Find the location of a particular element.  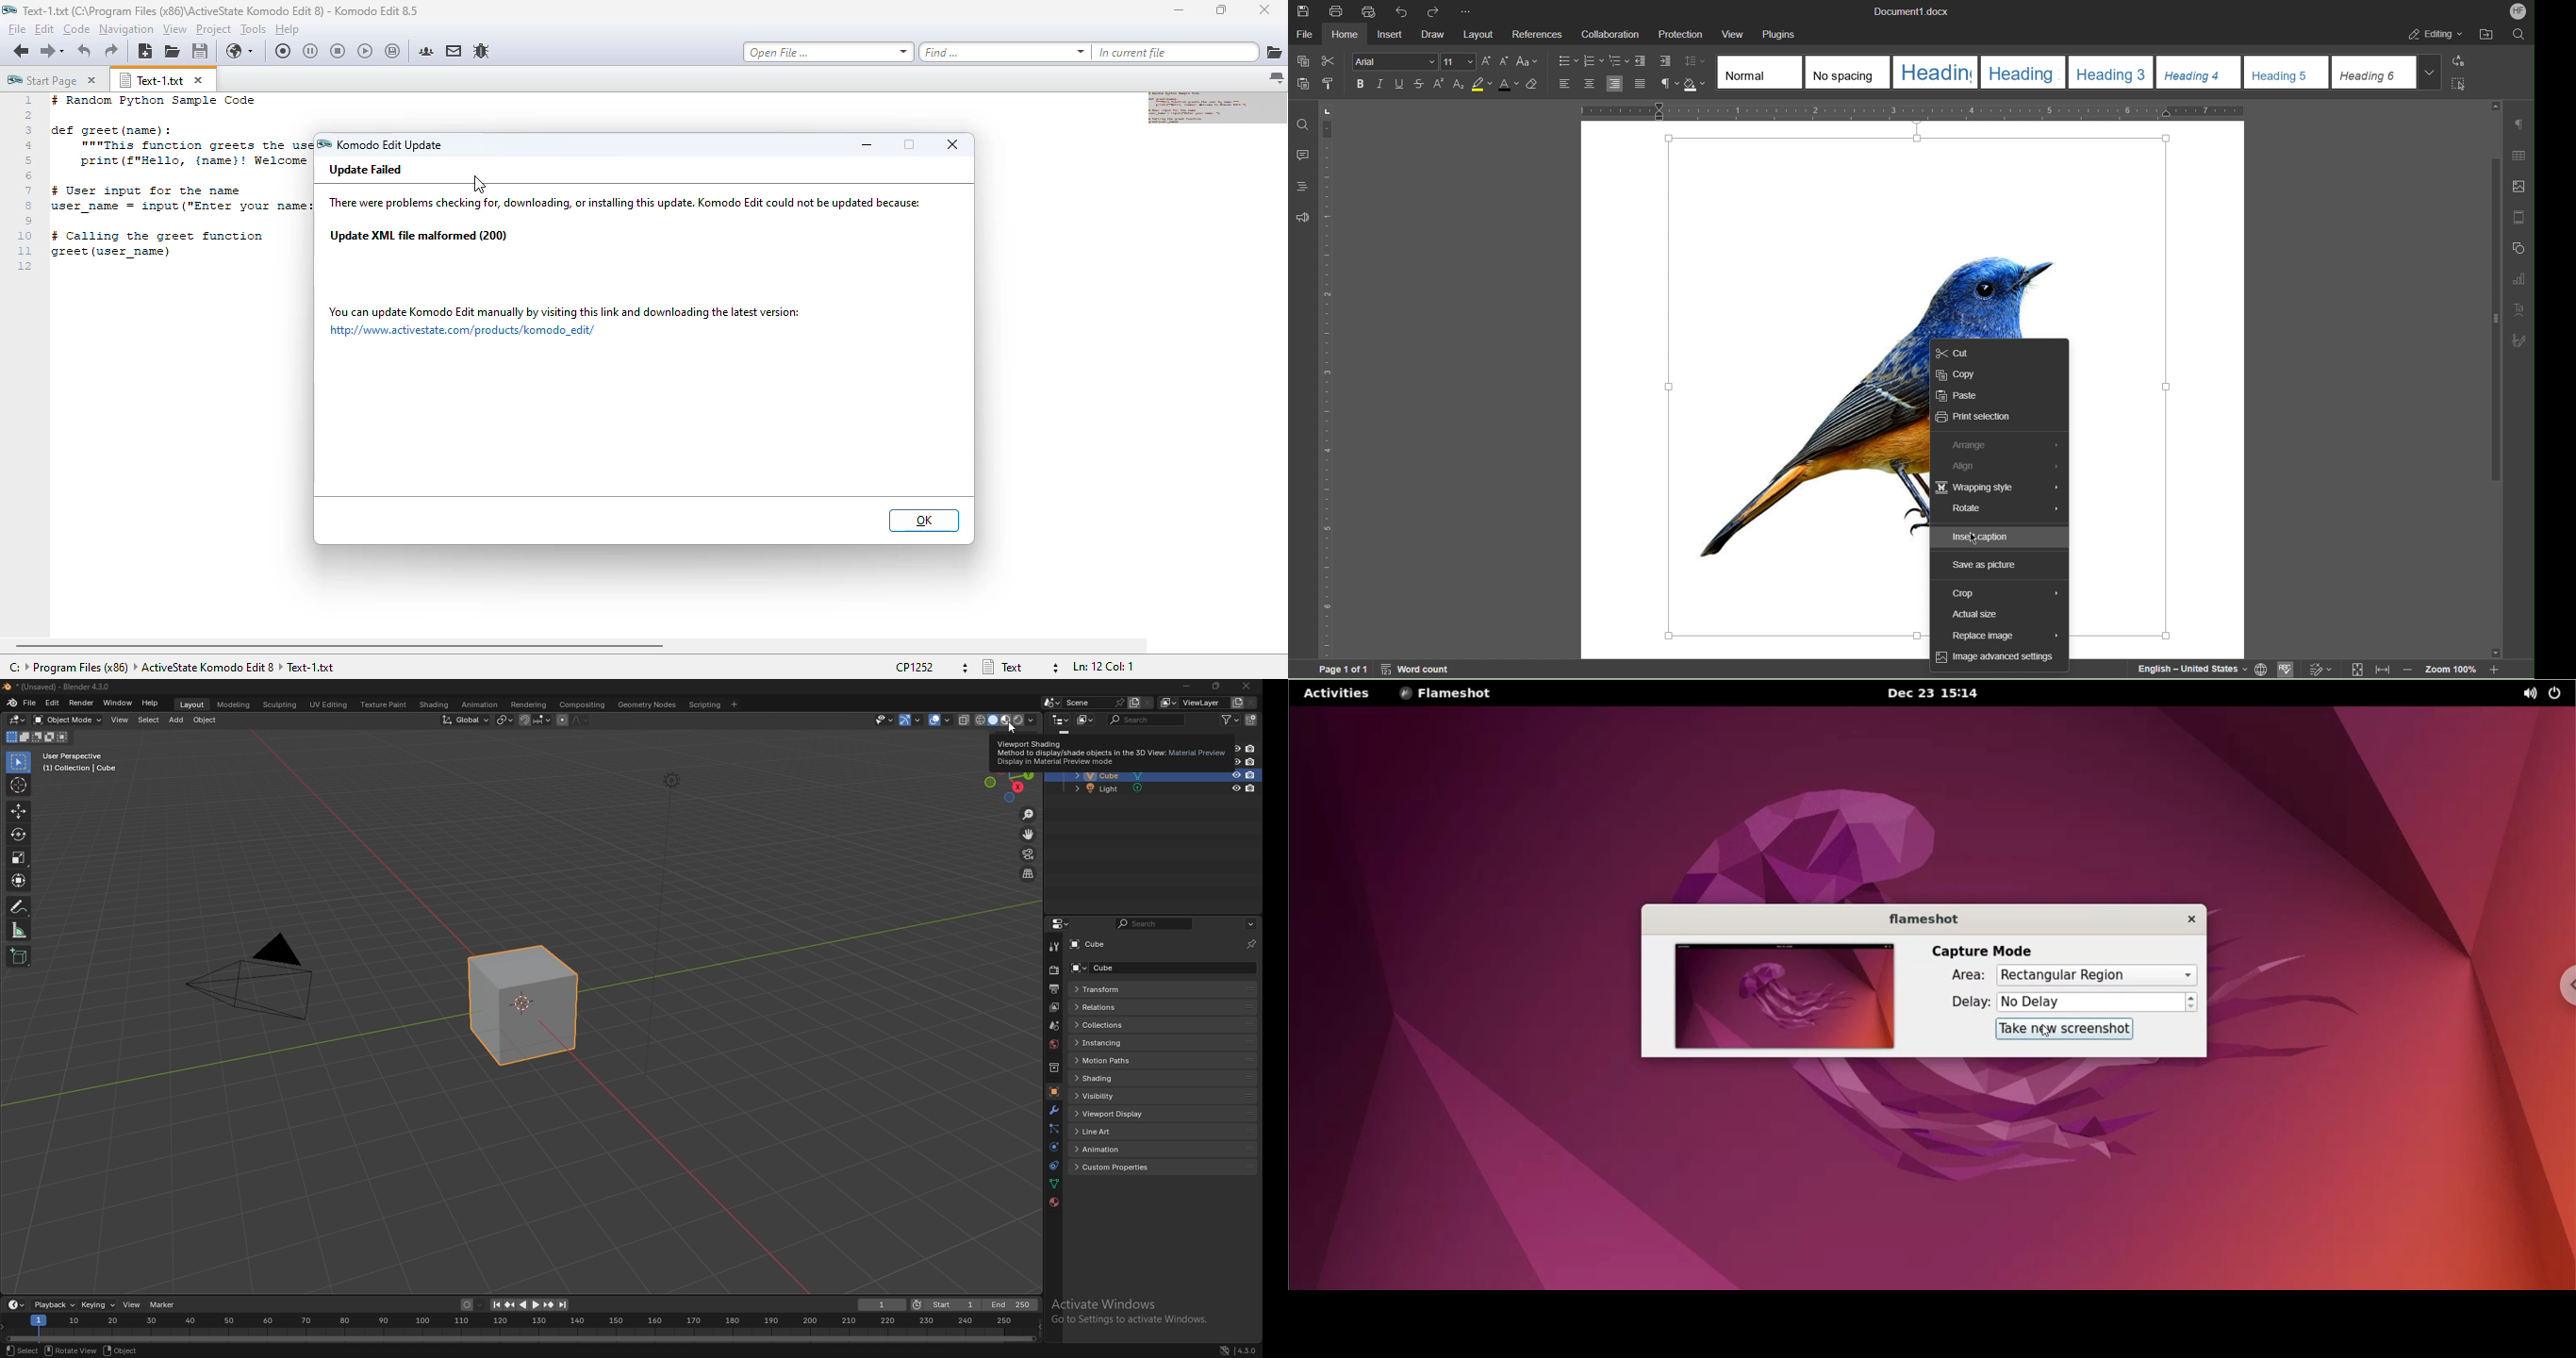

modifier is located at coordinates (1054, 1111).